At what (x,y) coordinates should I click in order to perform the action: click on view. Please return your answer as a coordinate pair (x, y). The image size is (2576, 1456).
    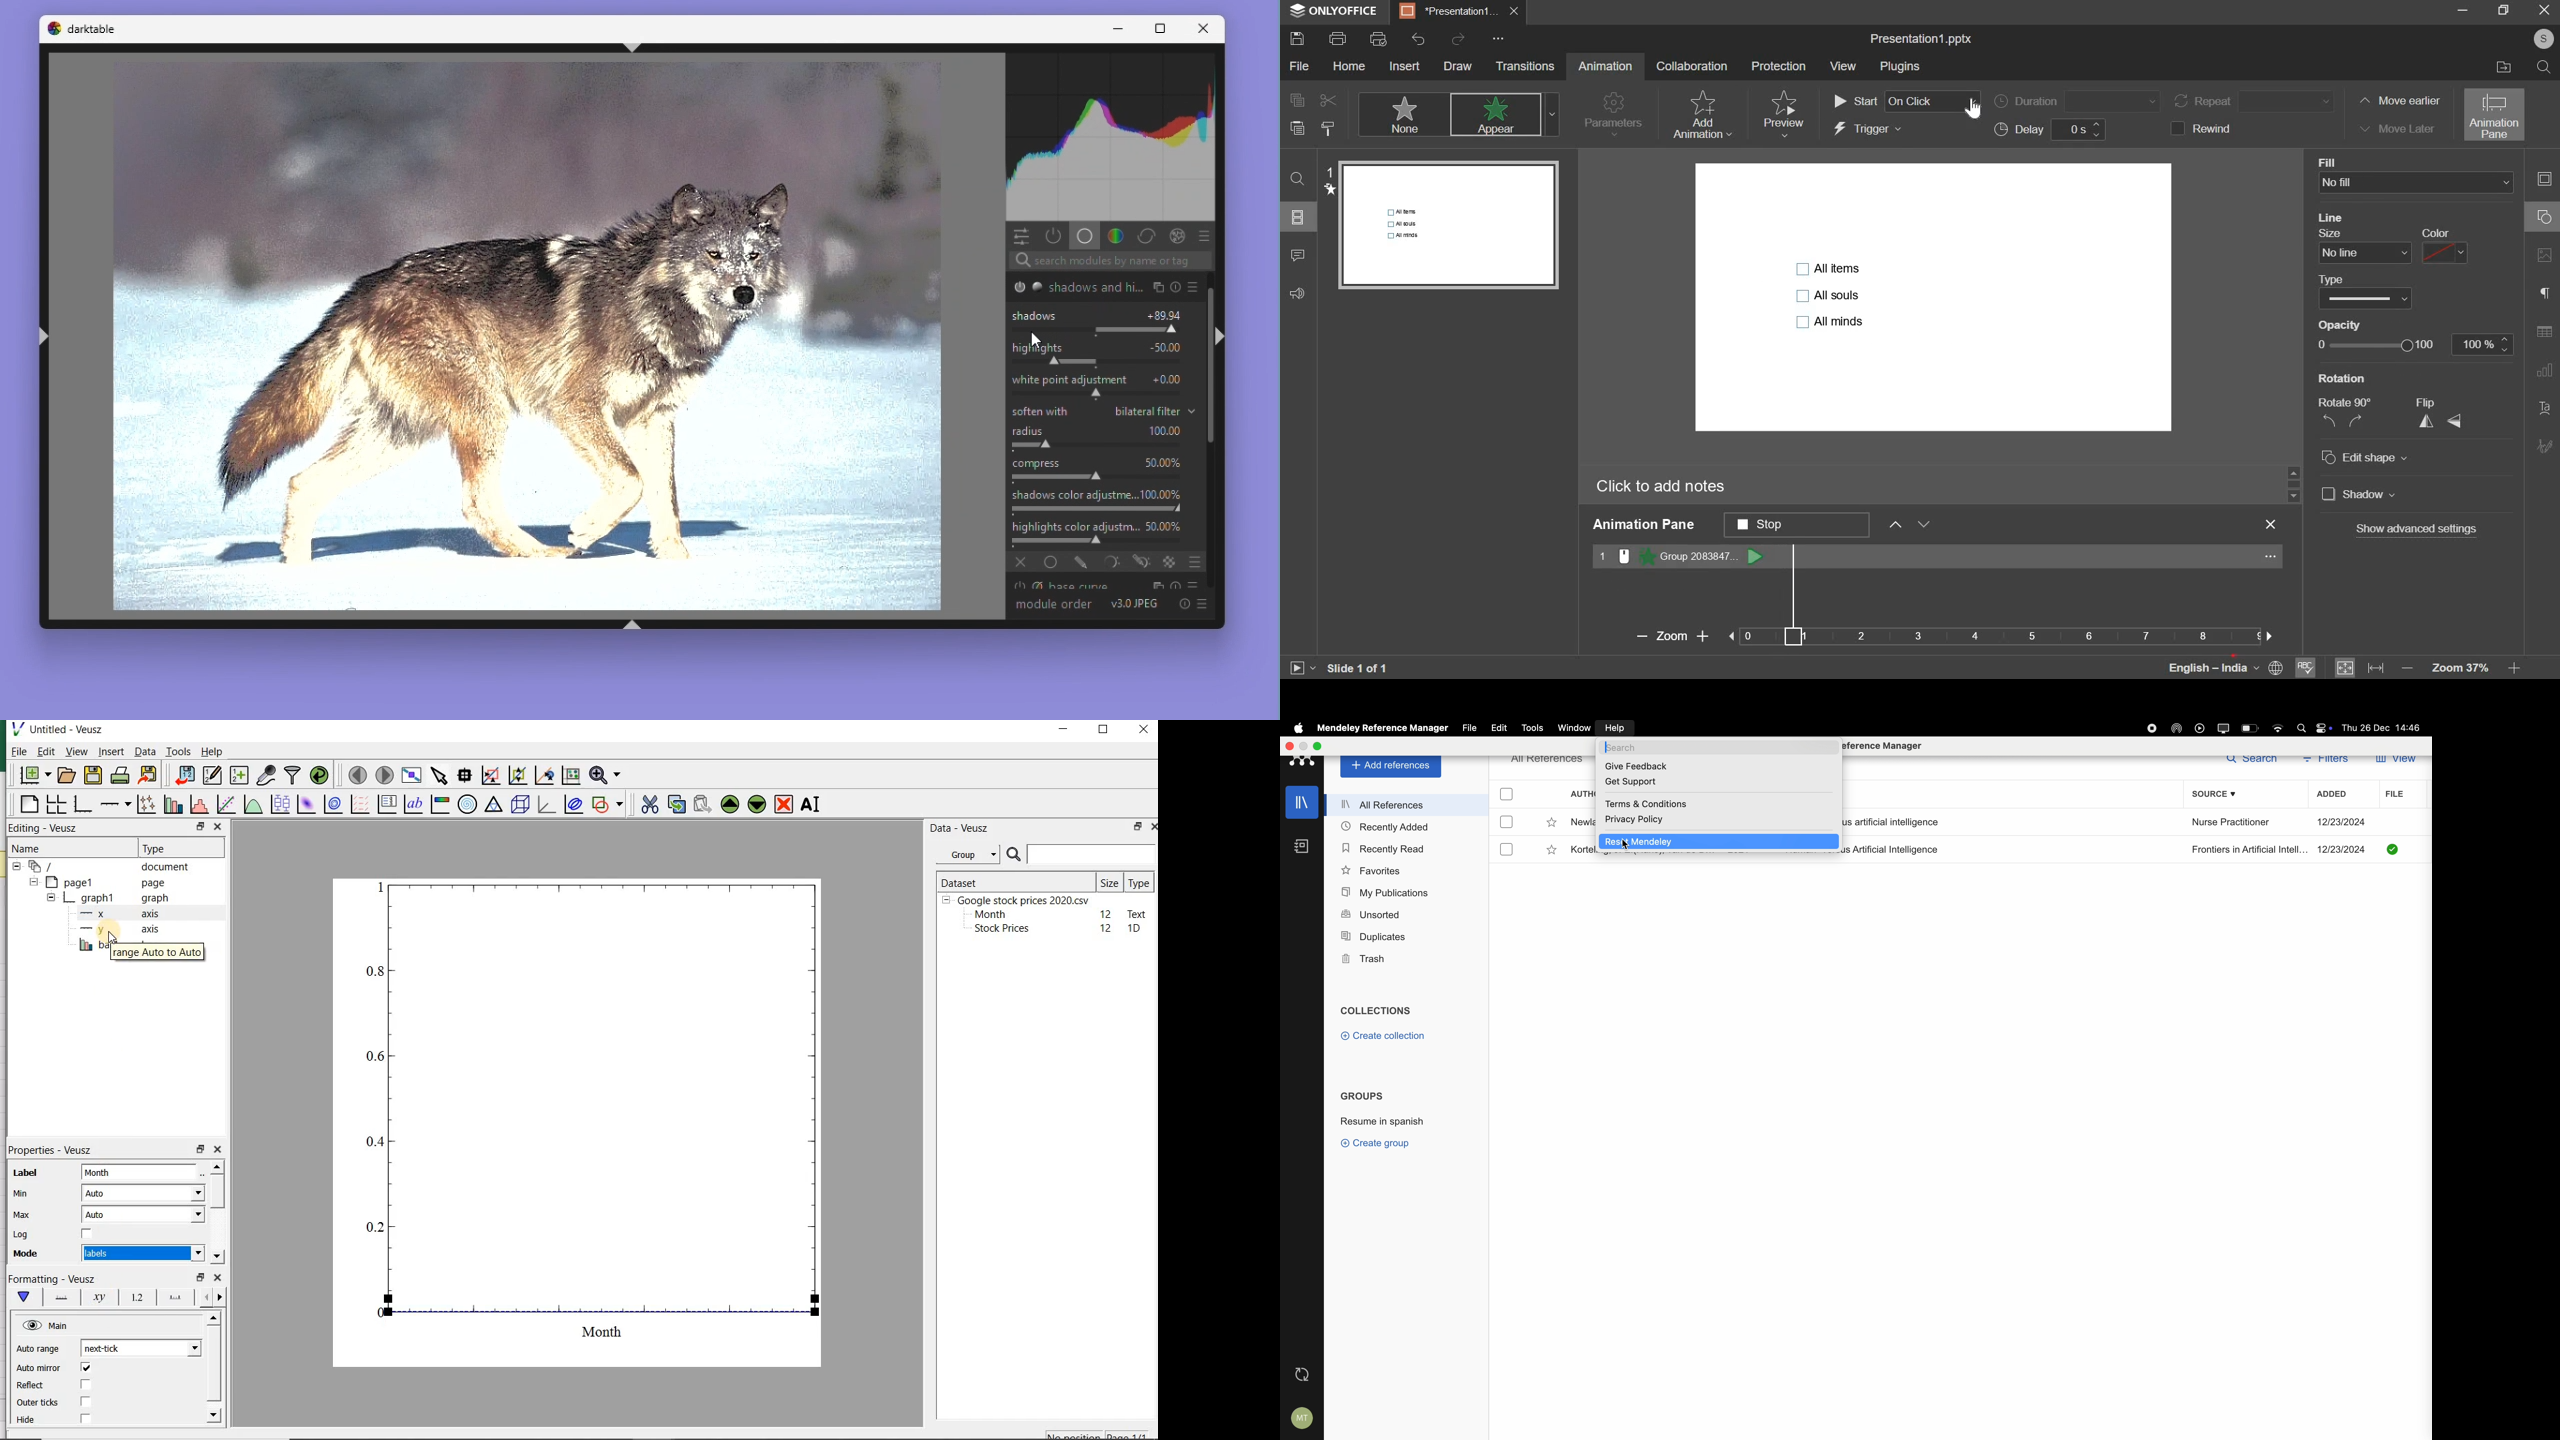
    Looking at the image, I should click on (1844, 66).